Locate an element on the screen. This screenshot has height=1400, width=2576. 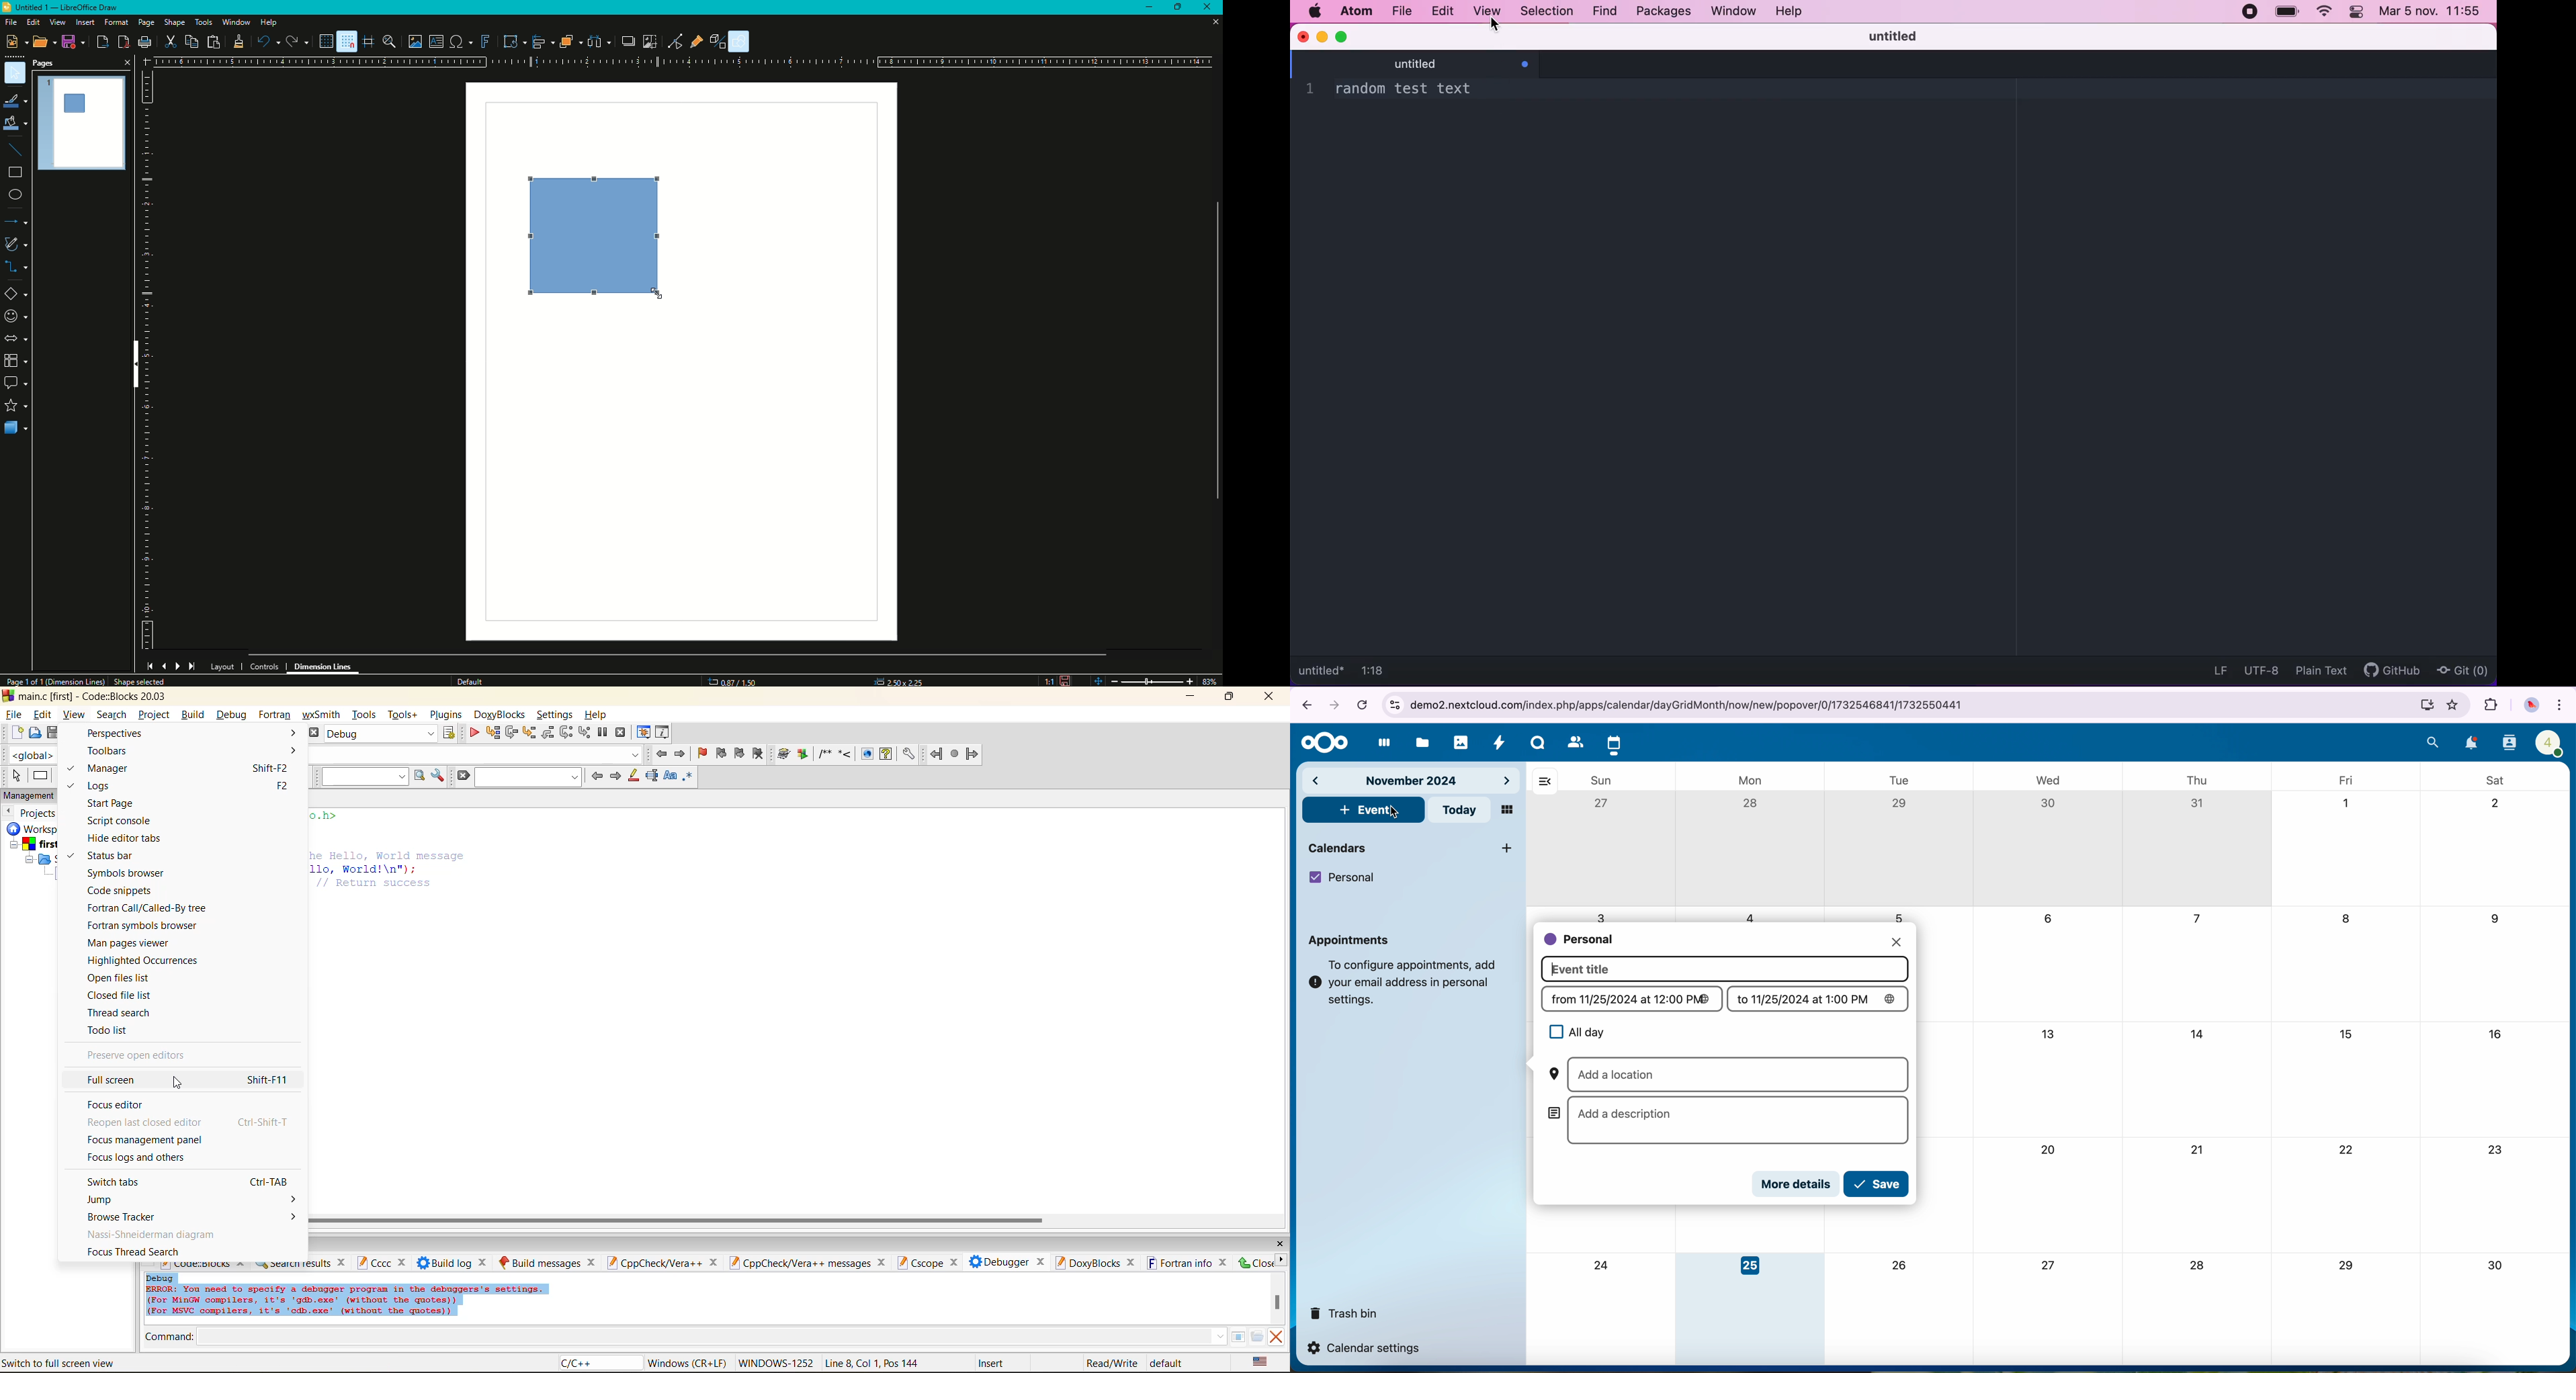
man pages viewer is located at coordinates (132, 942).